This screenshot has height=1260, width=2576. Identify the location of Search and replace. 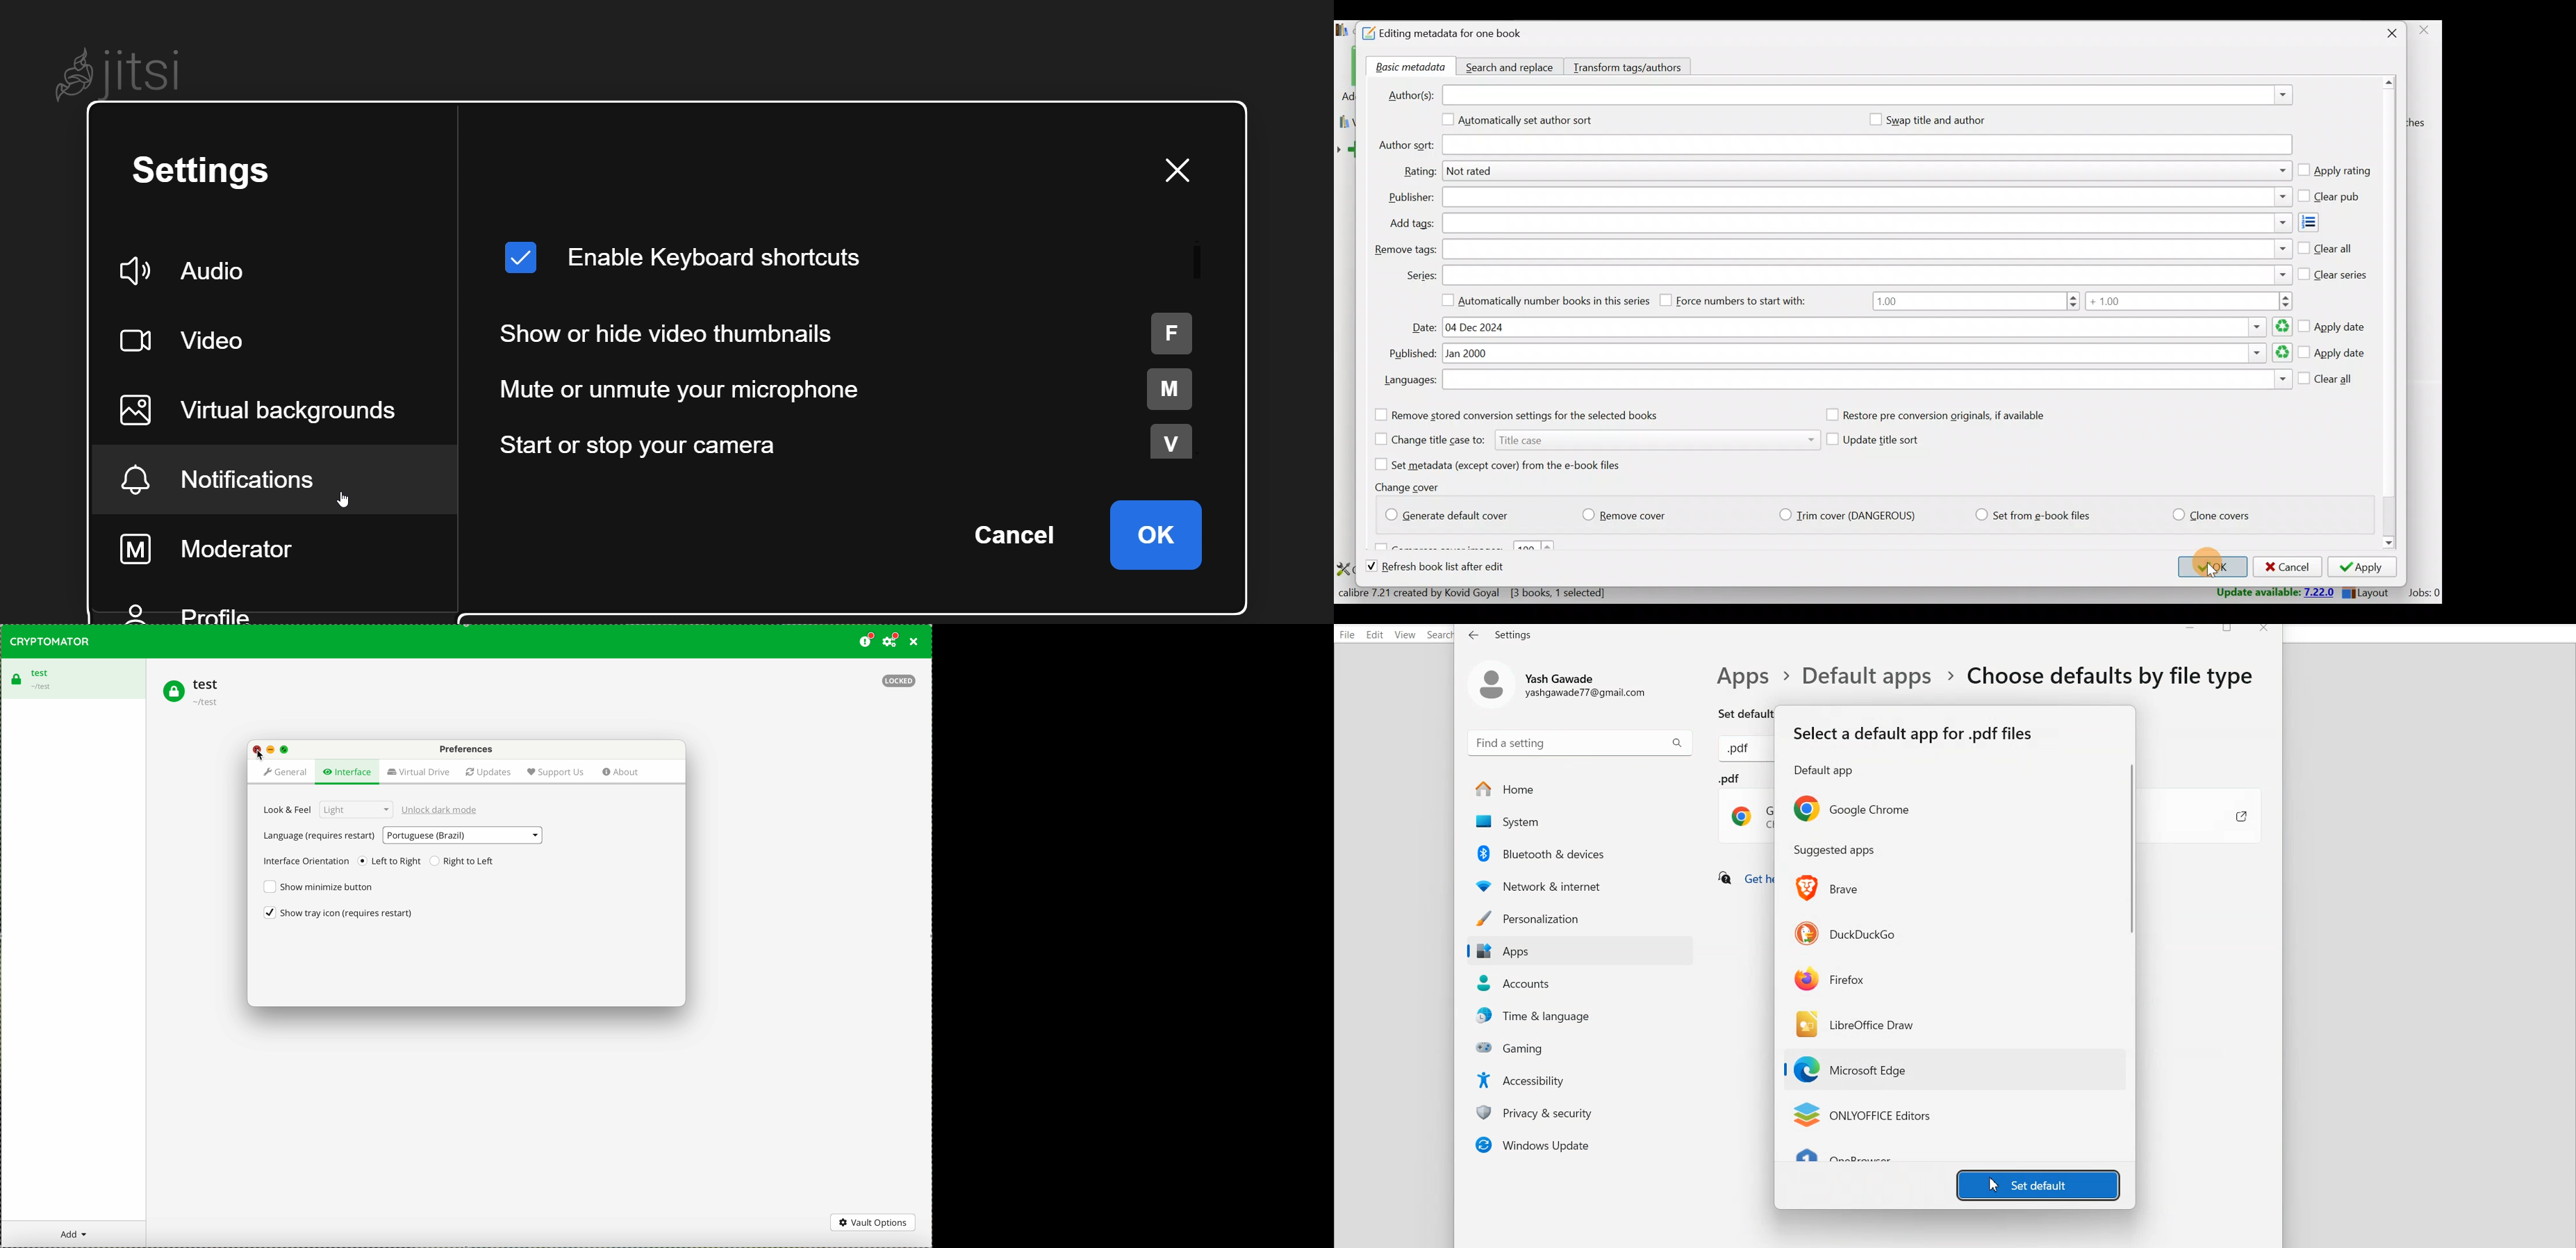
(1511, 66).